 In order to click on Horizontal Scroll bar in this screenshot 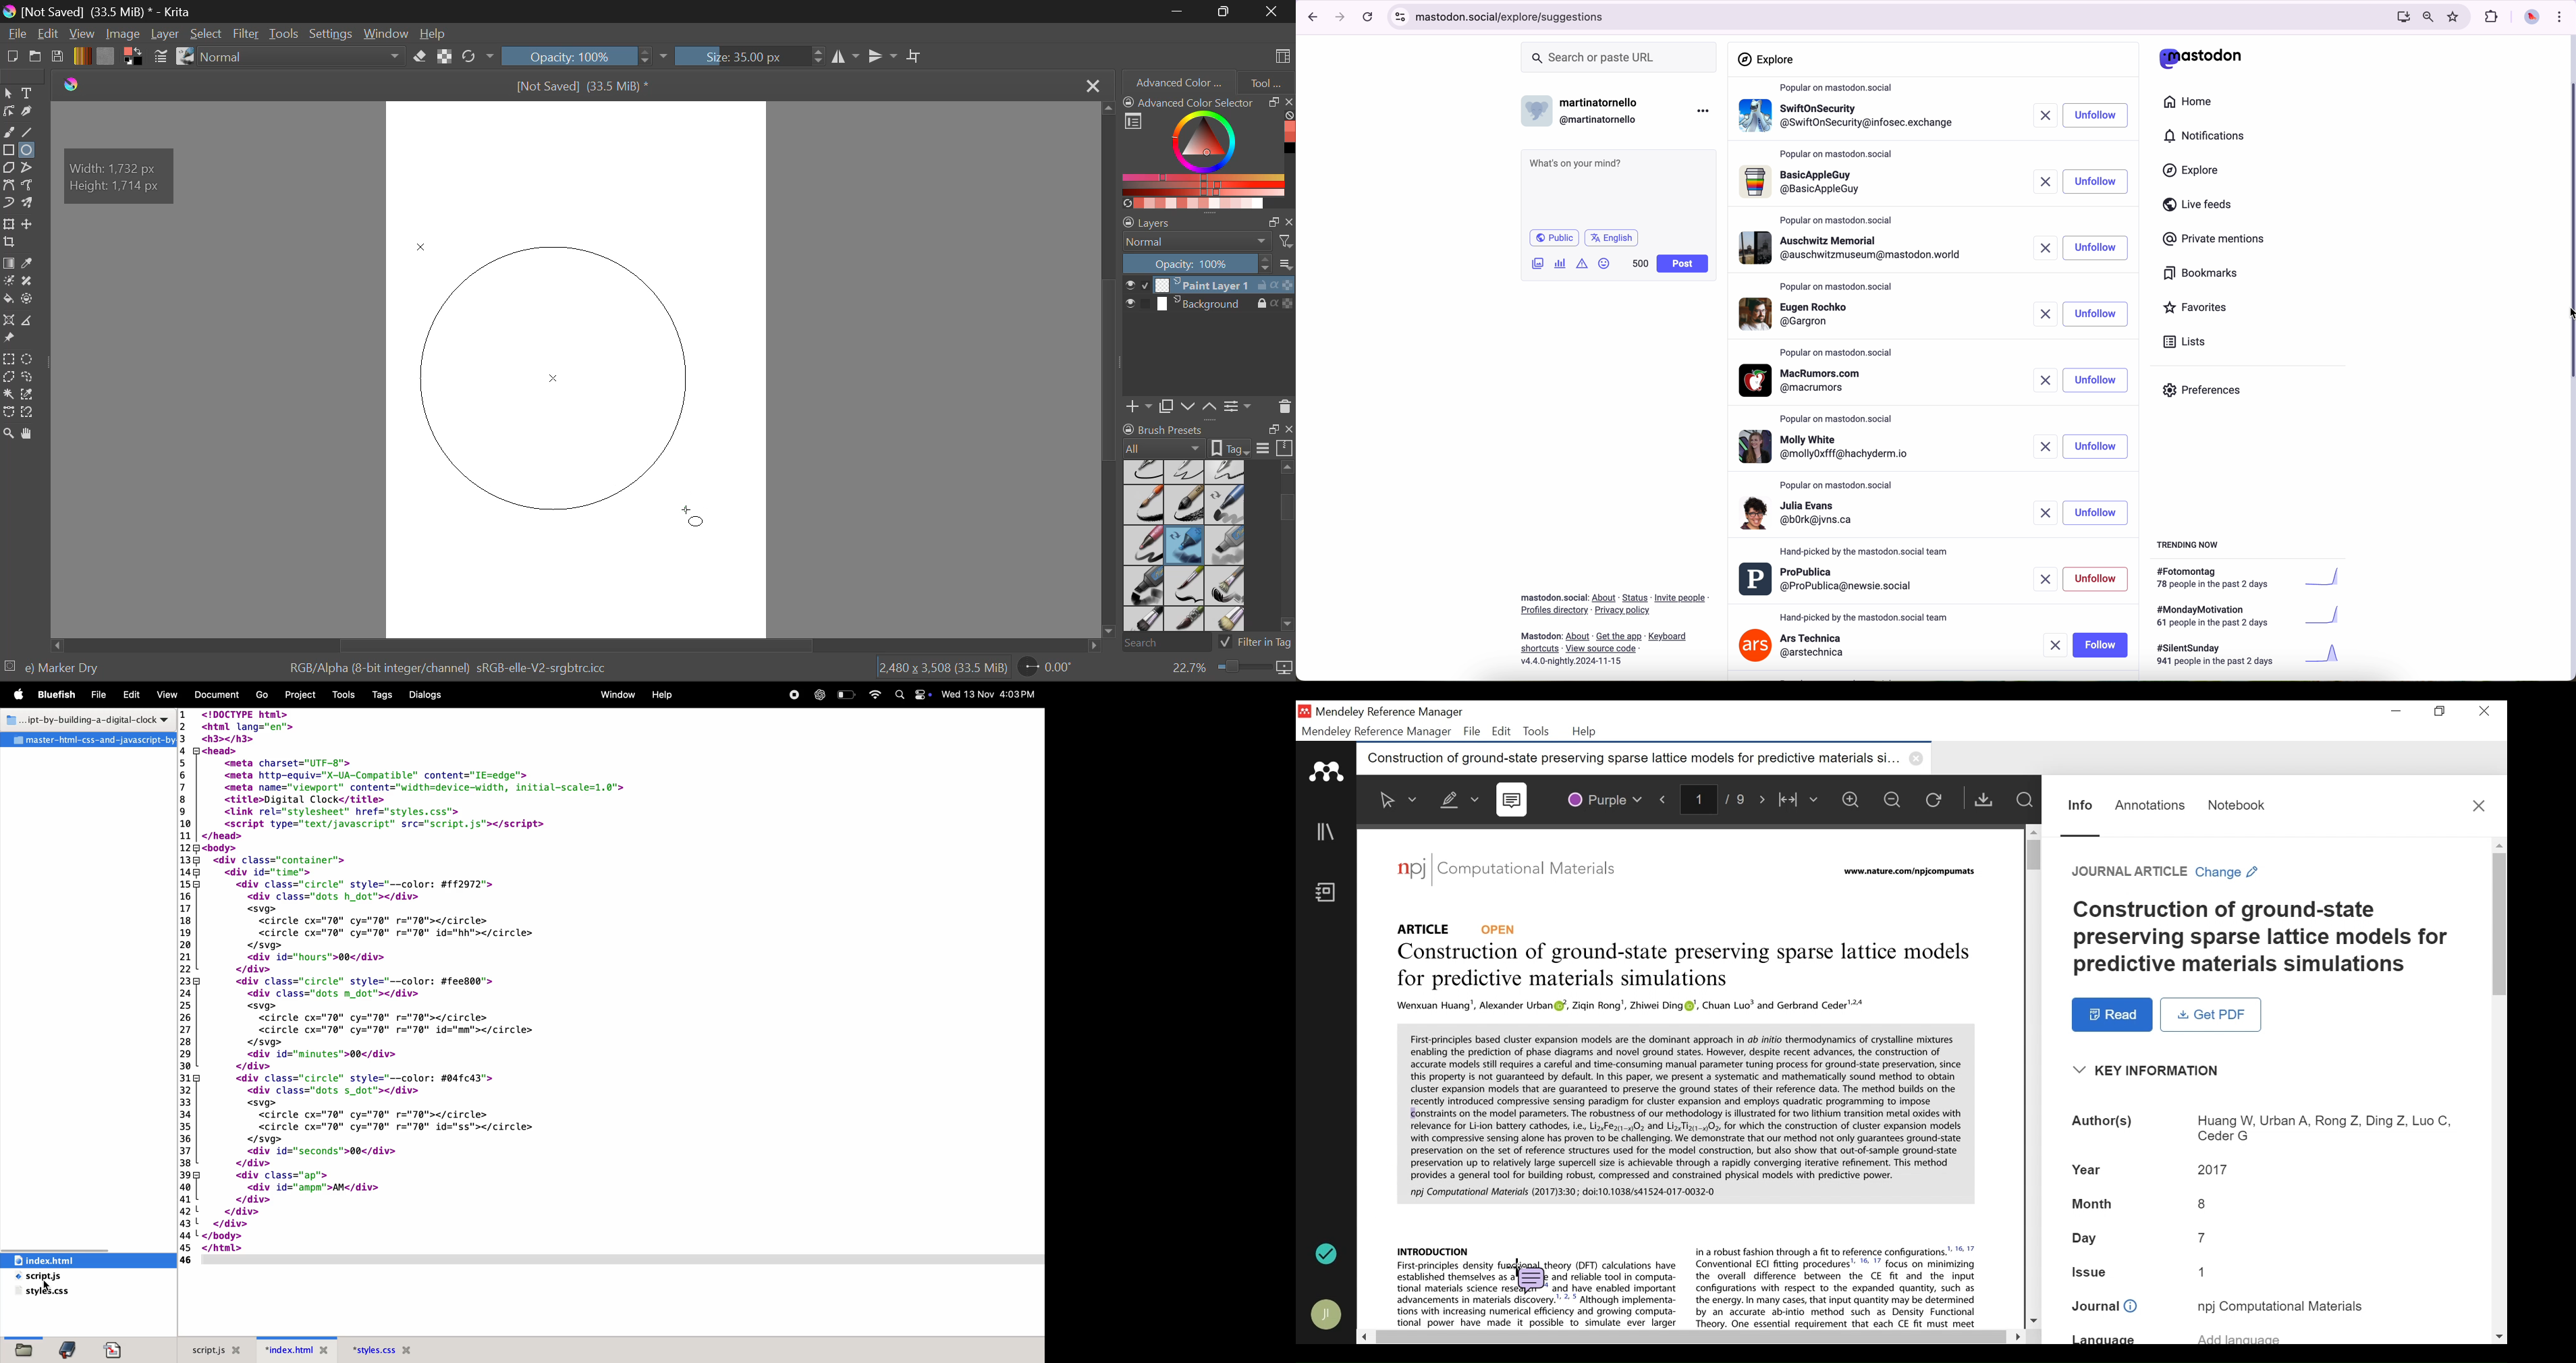, I will do `click(1688, 1337)`.